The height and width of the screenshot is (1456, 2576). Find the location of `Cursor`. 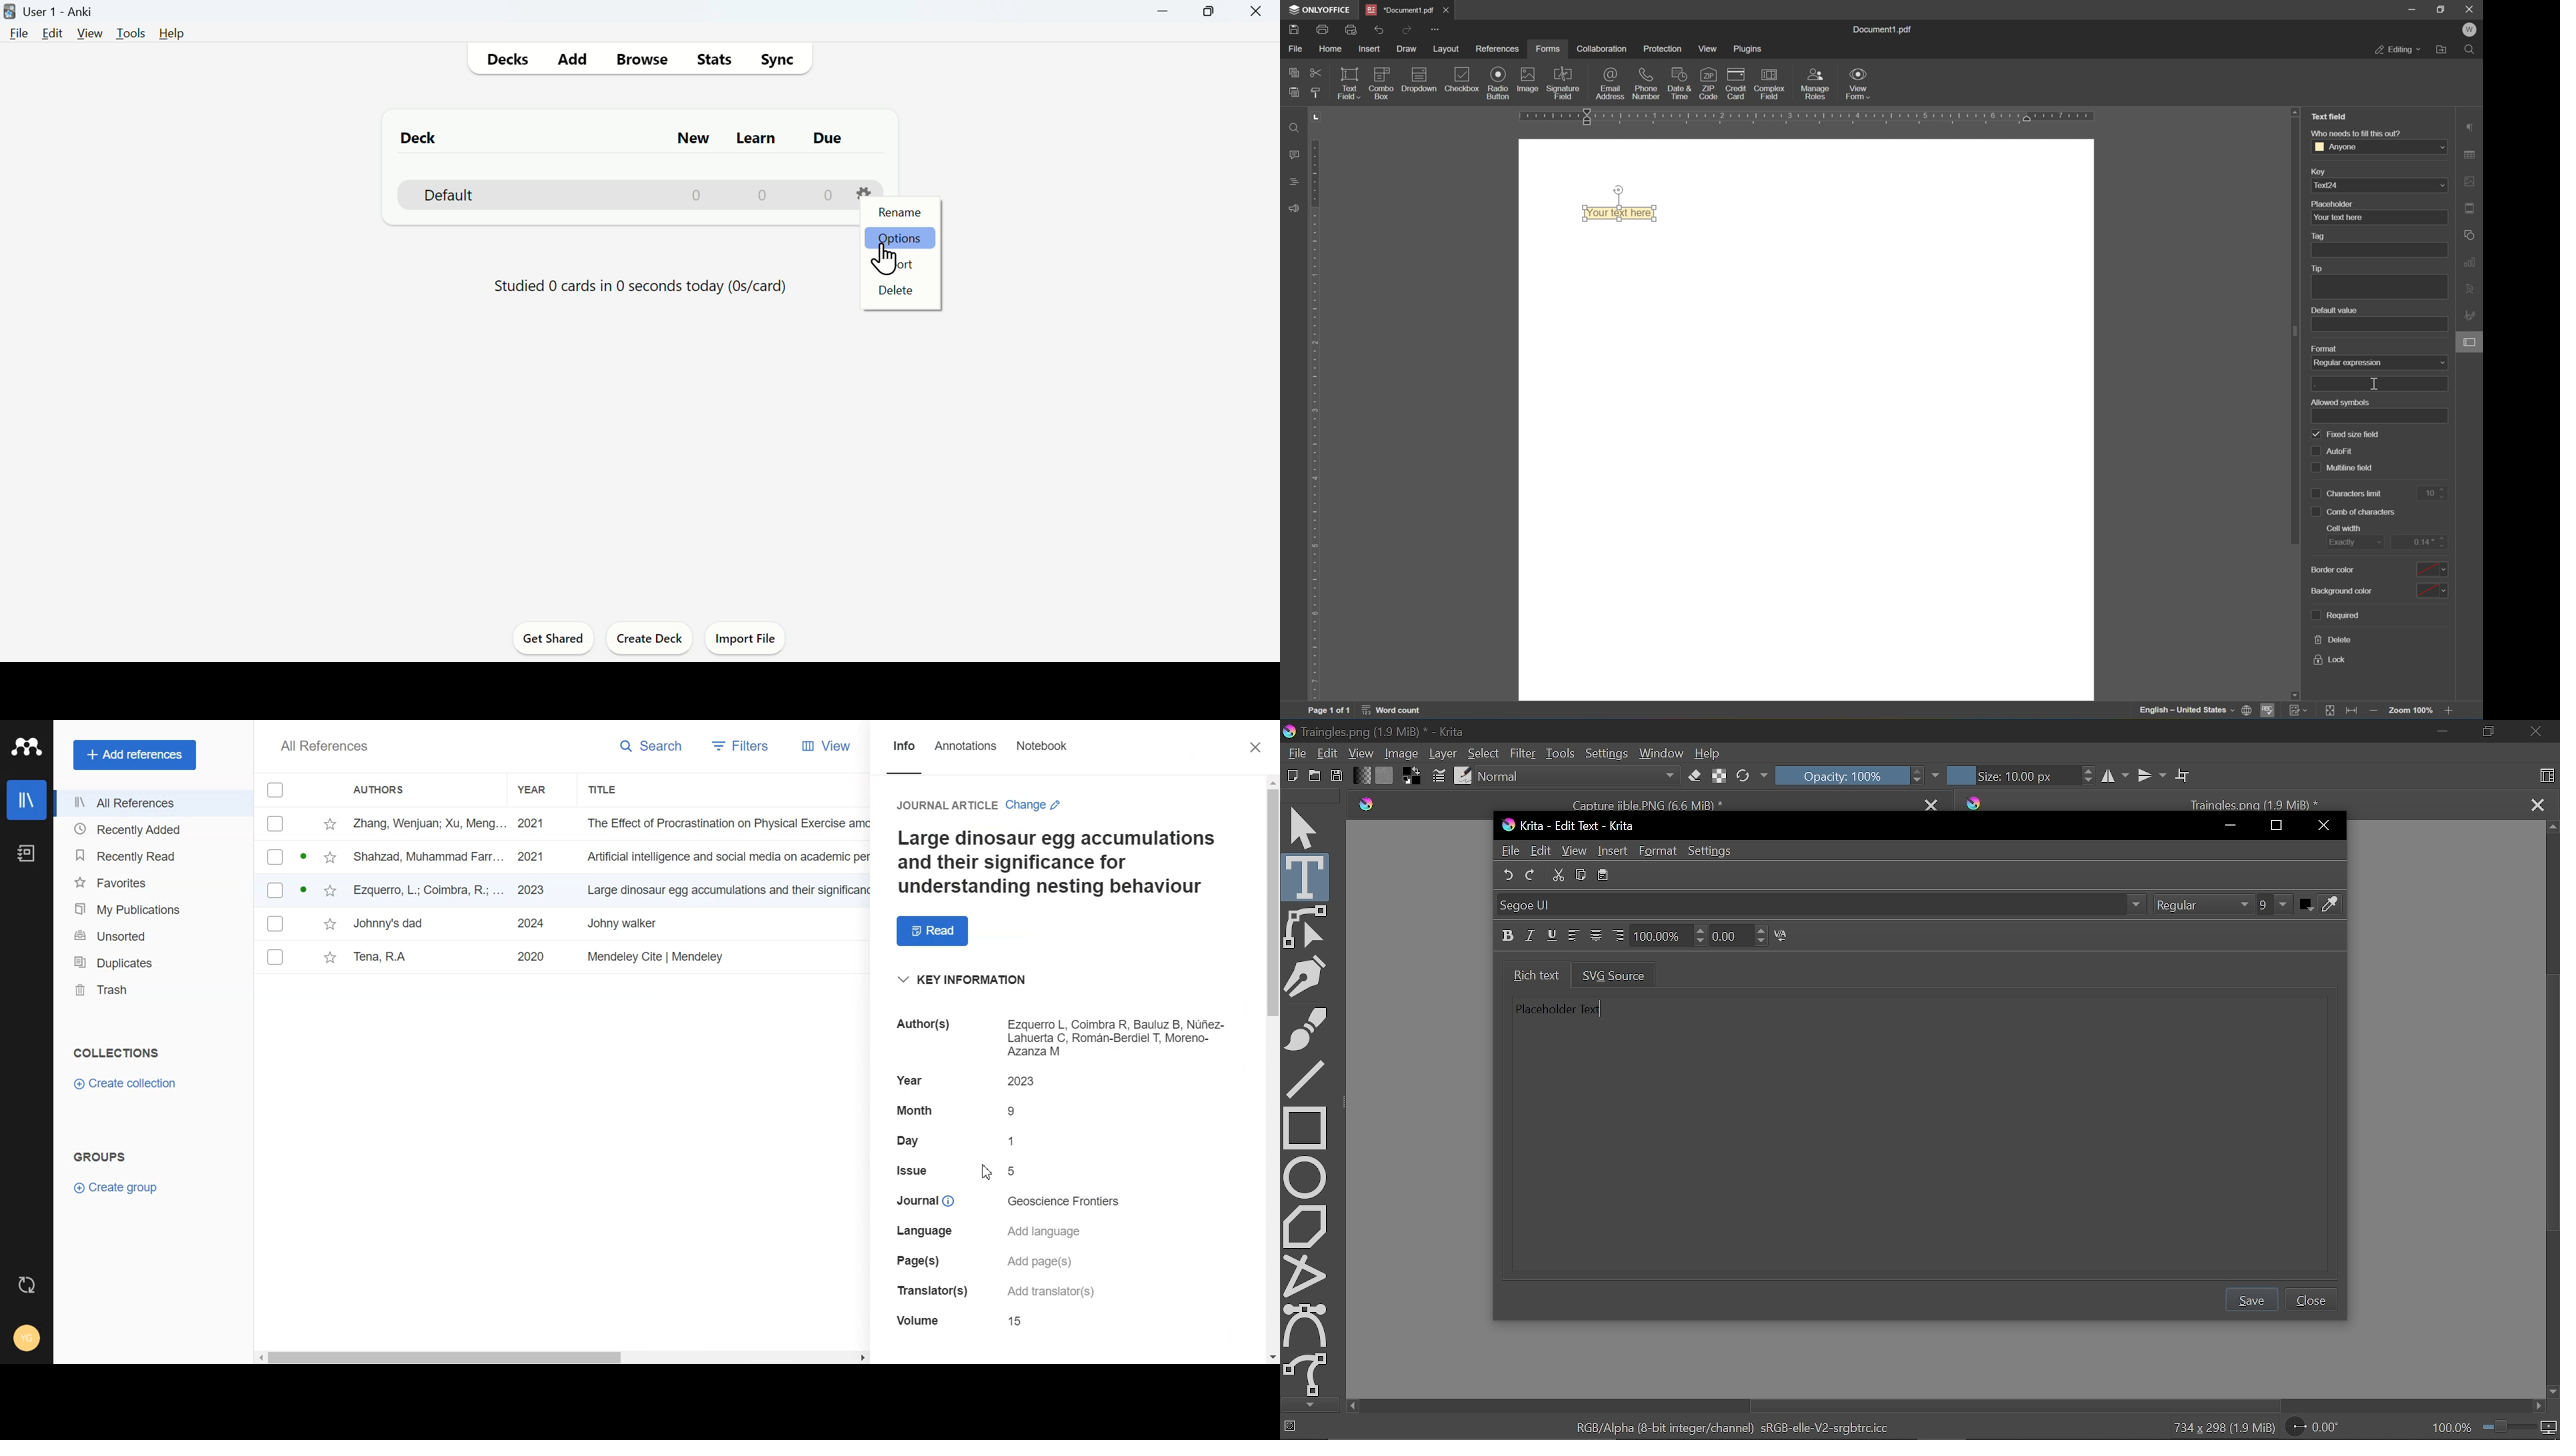

Cursor is located at coordinates (887, 259).